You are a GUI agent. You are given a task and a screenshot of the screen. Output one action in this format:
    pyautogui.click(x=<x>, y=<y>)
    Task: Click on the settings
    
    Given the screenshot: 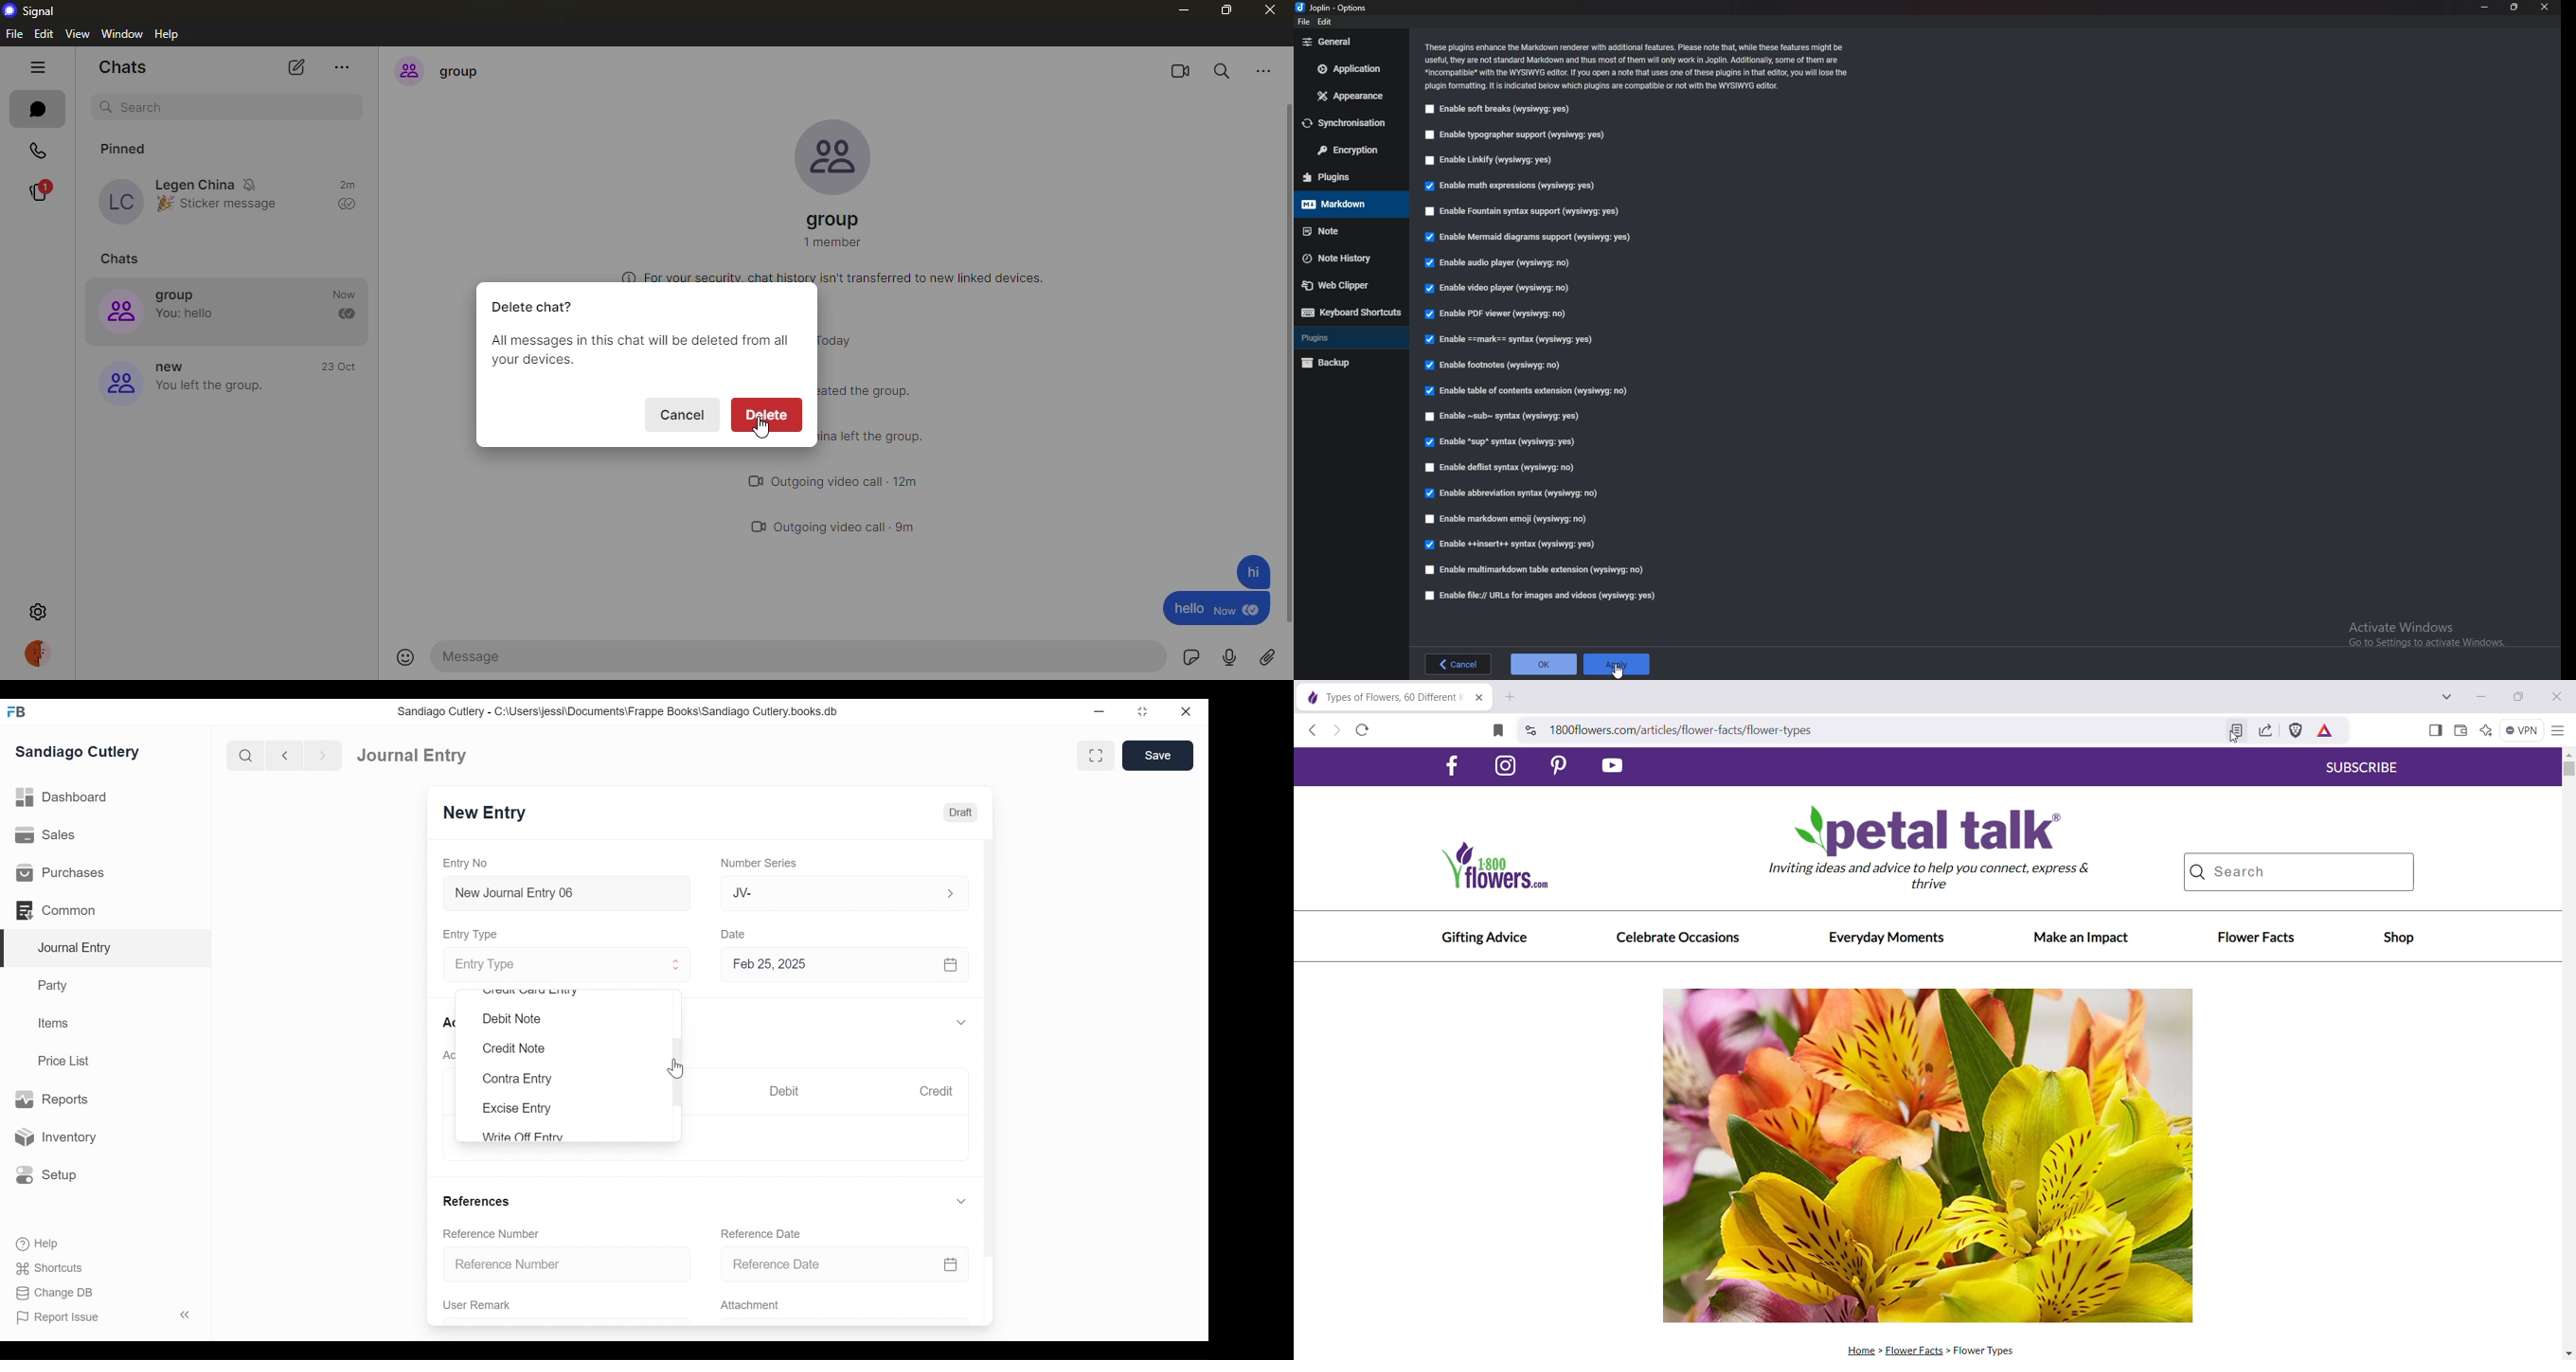 What is the action you would take?
    pyautogui.click(x=36, y=610)
    